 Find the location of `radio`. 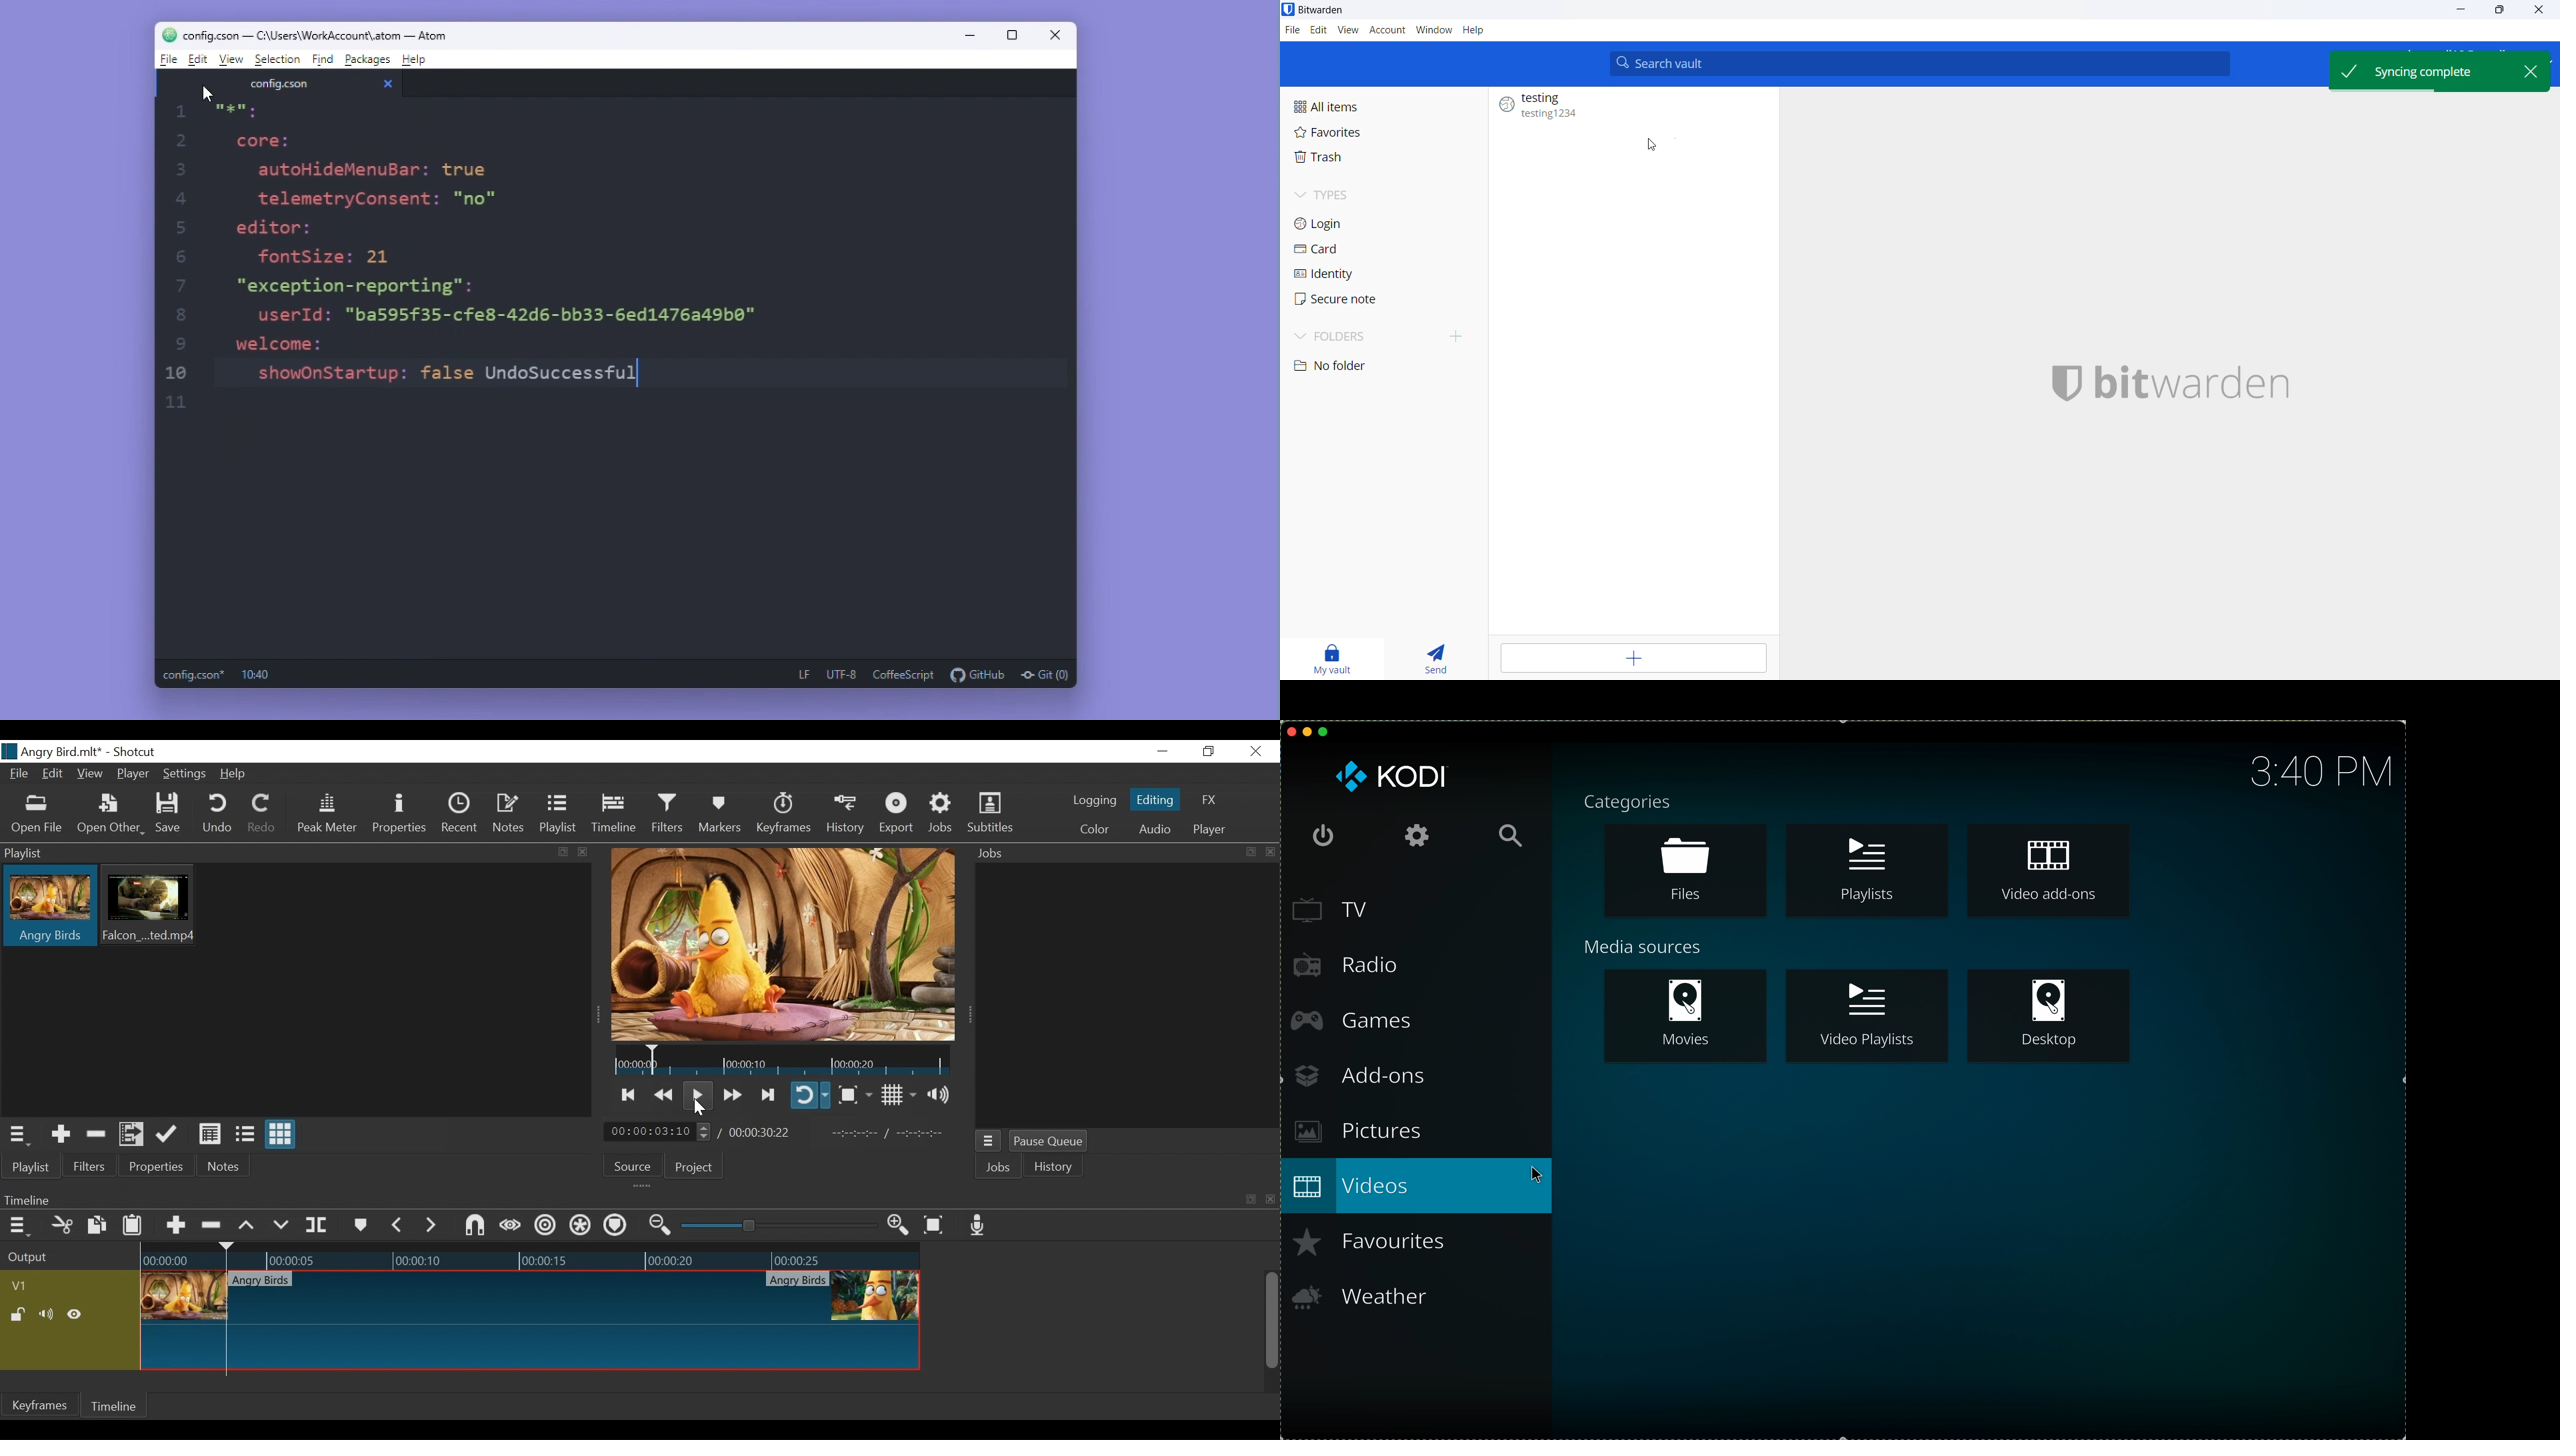

radio is located at coordinates (1345, 966).